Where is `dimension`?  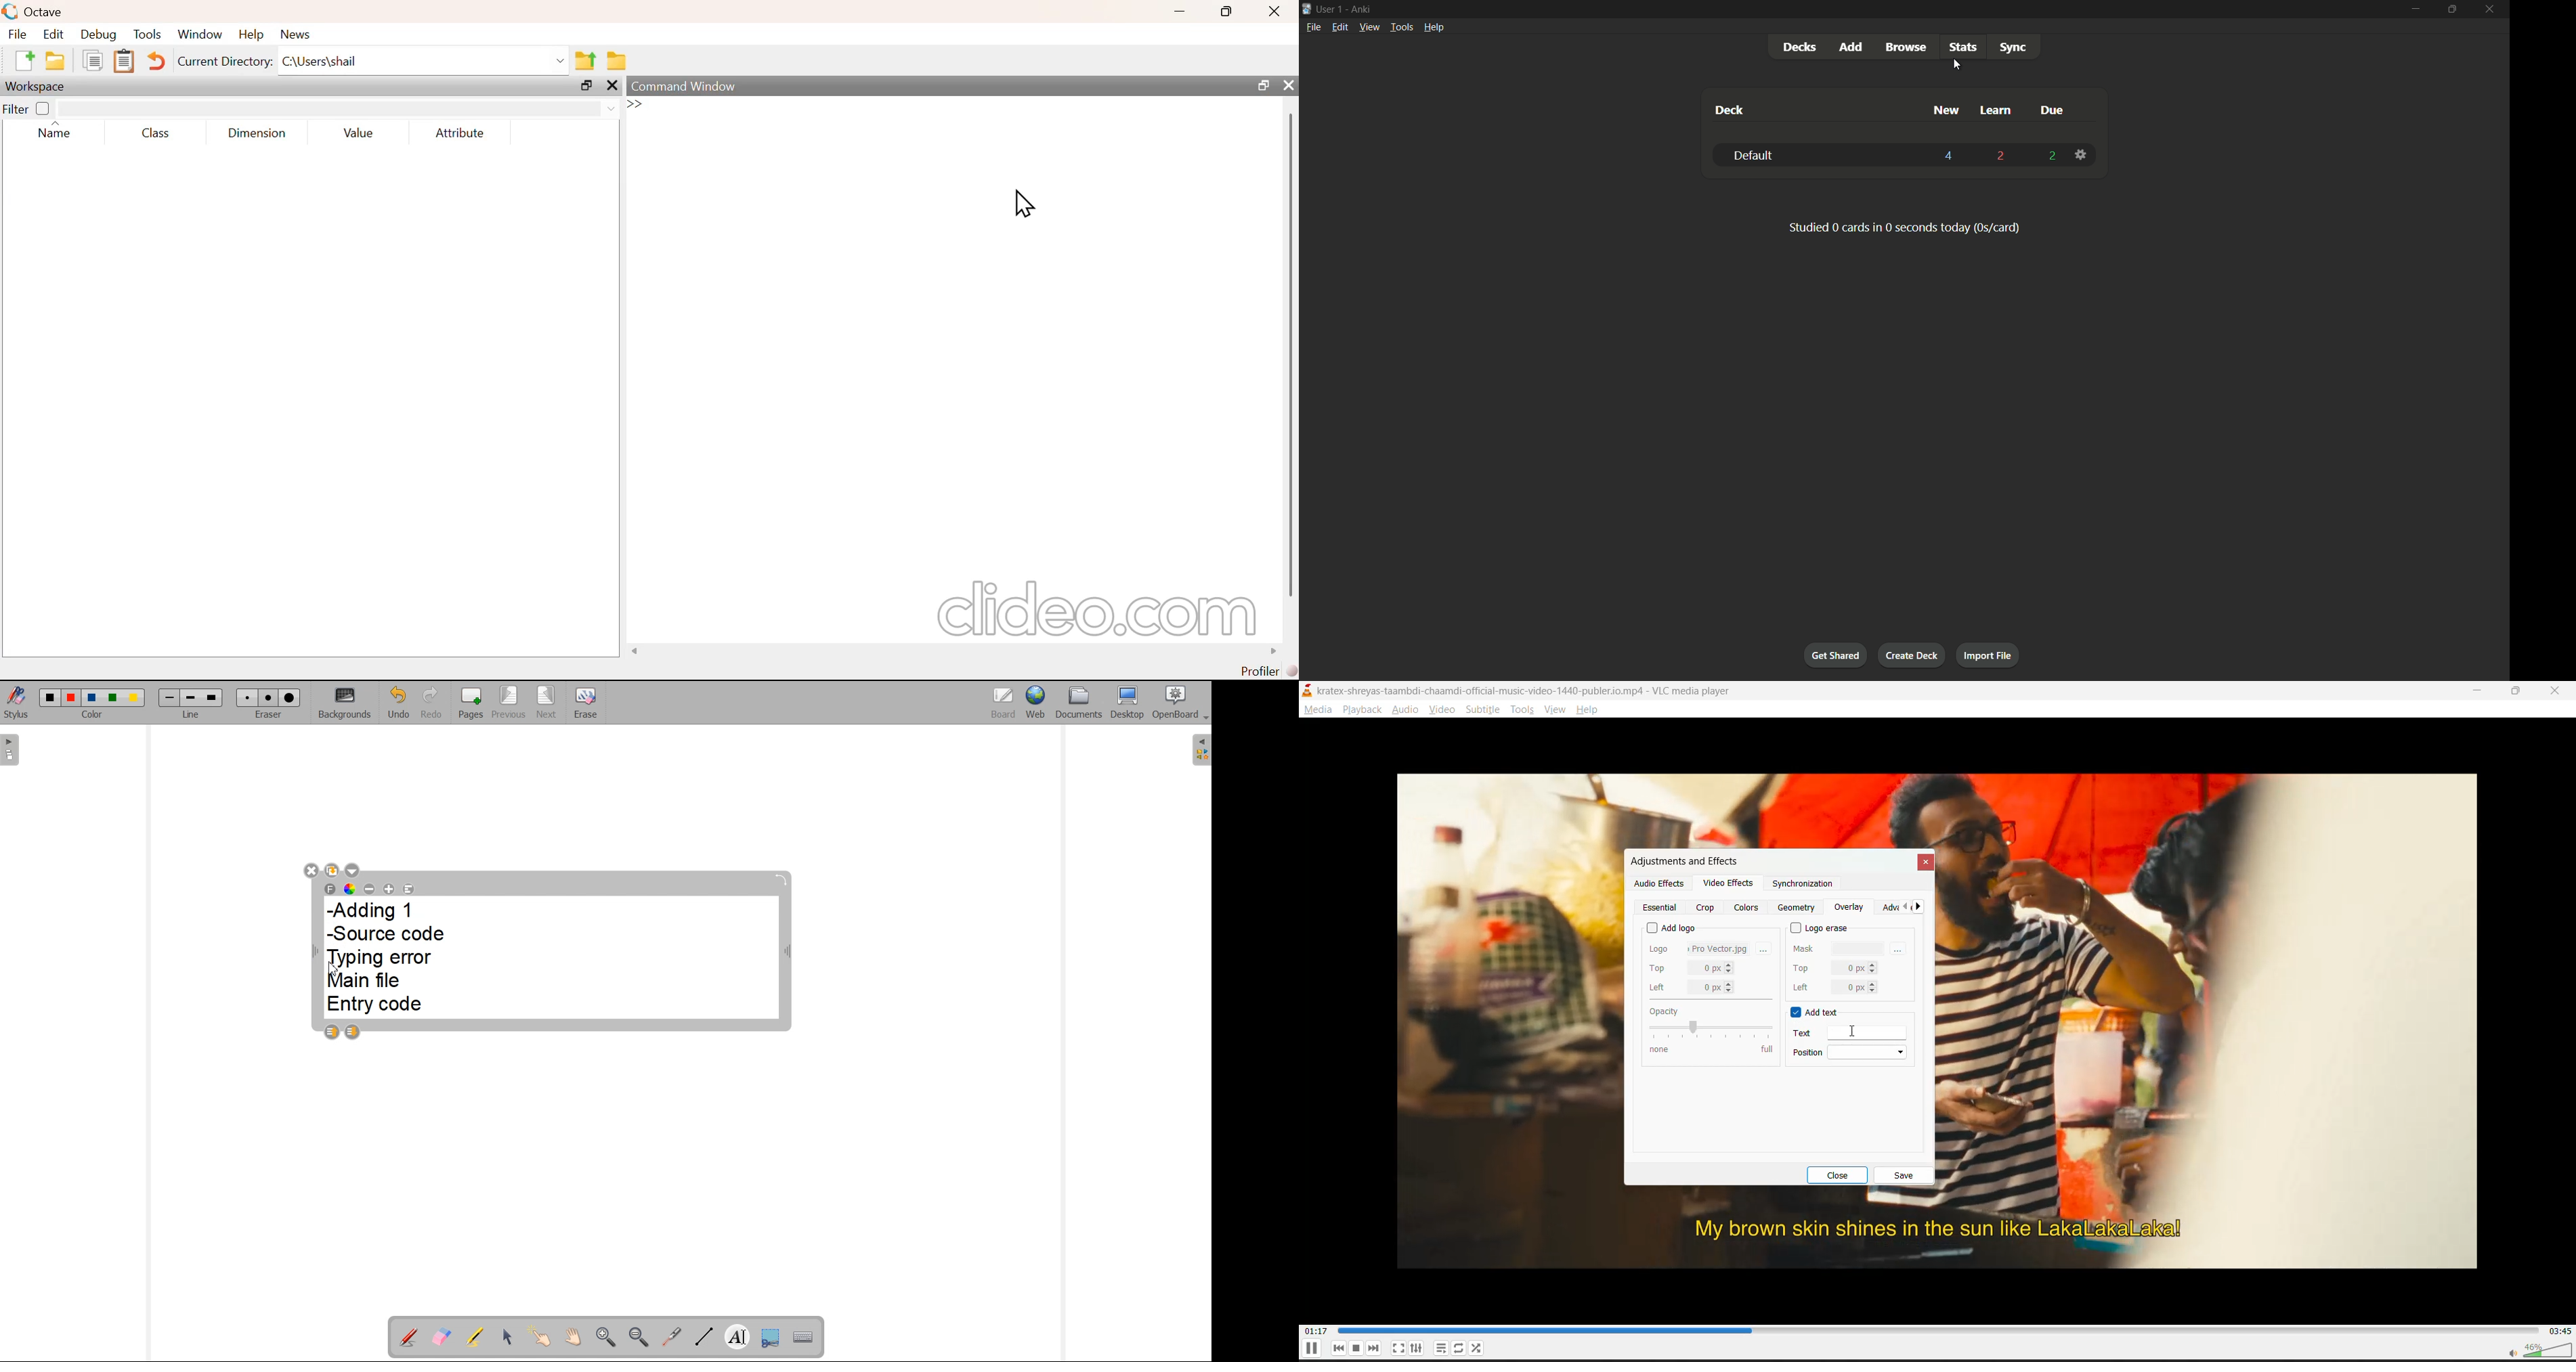
dimension is located at coordinates (254, 133).